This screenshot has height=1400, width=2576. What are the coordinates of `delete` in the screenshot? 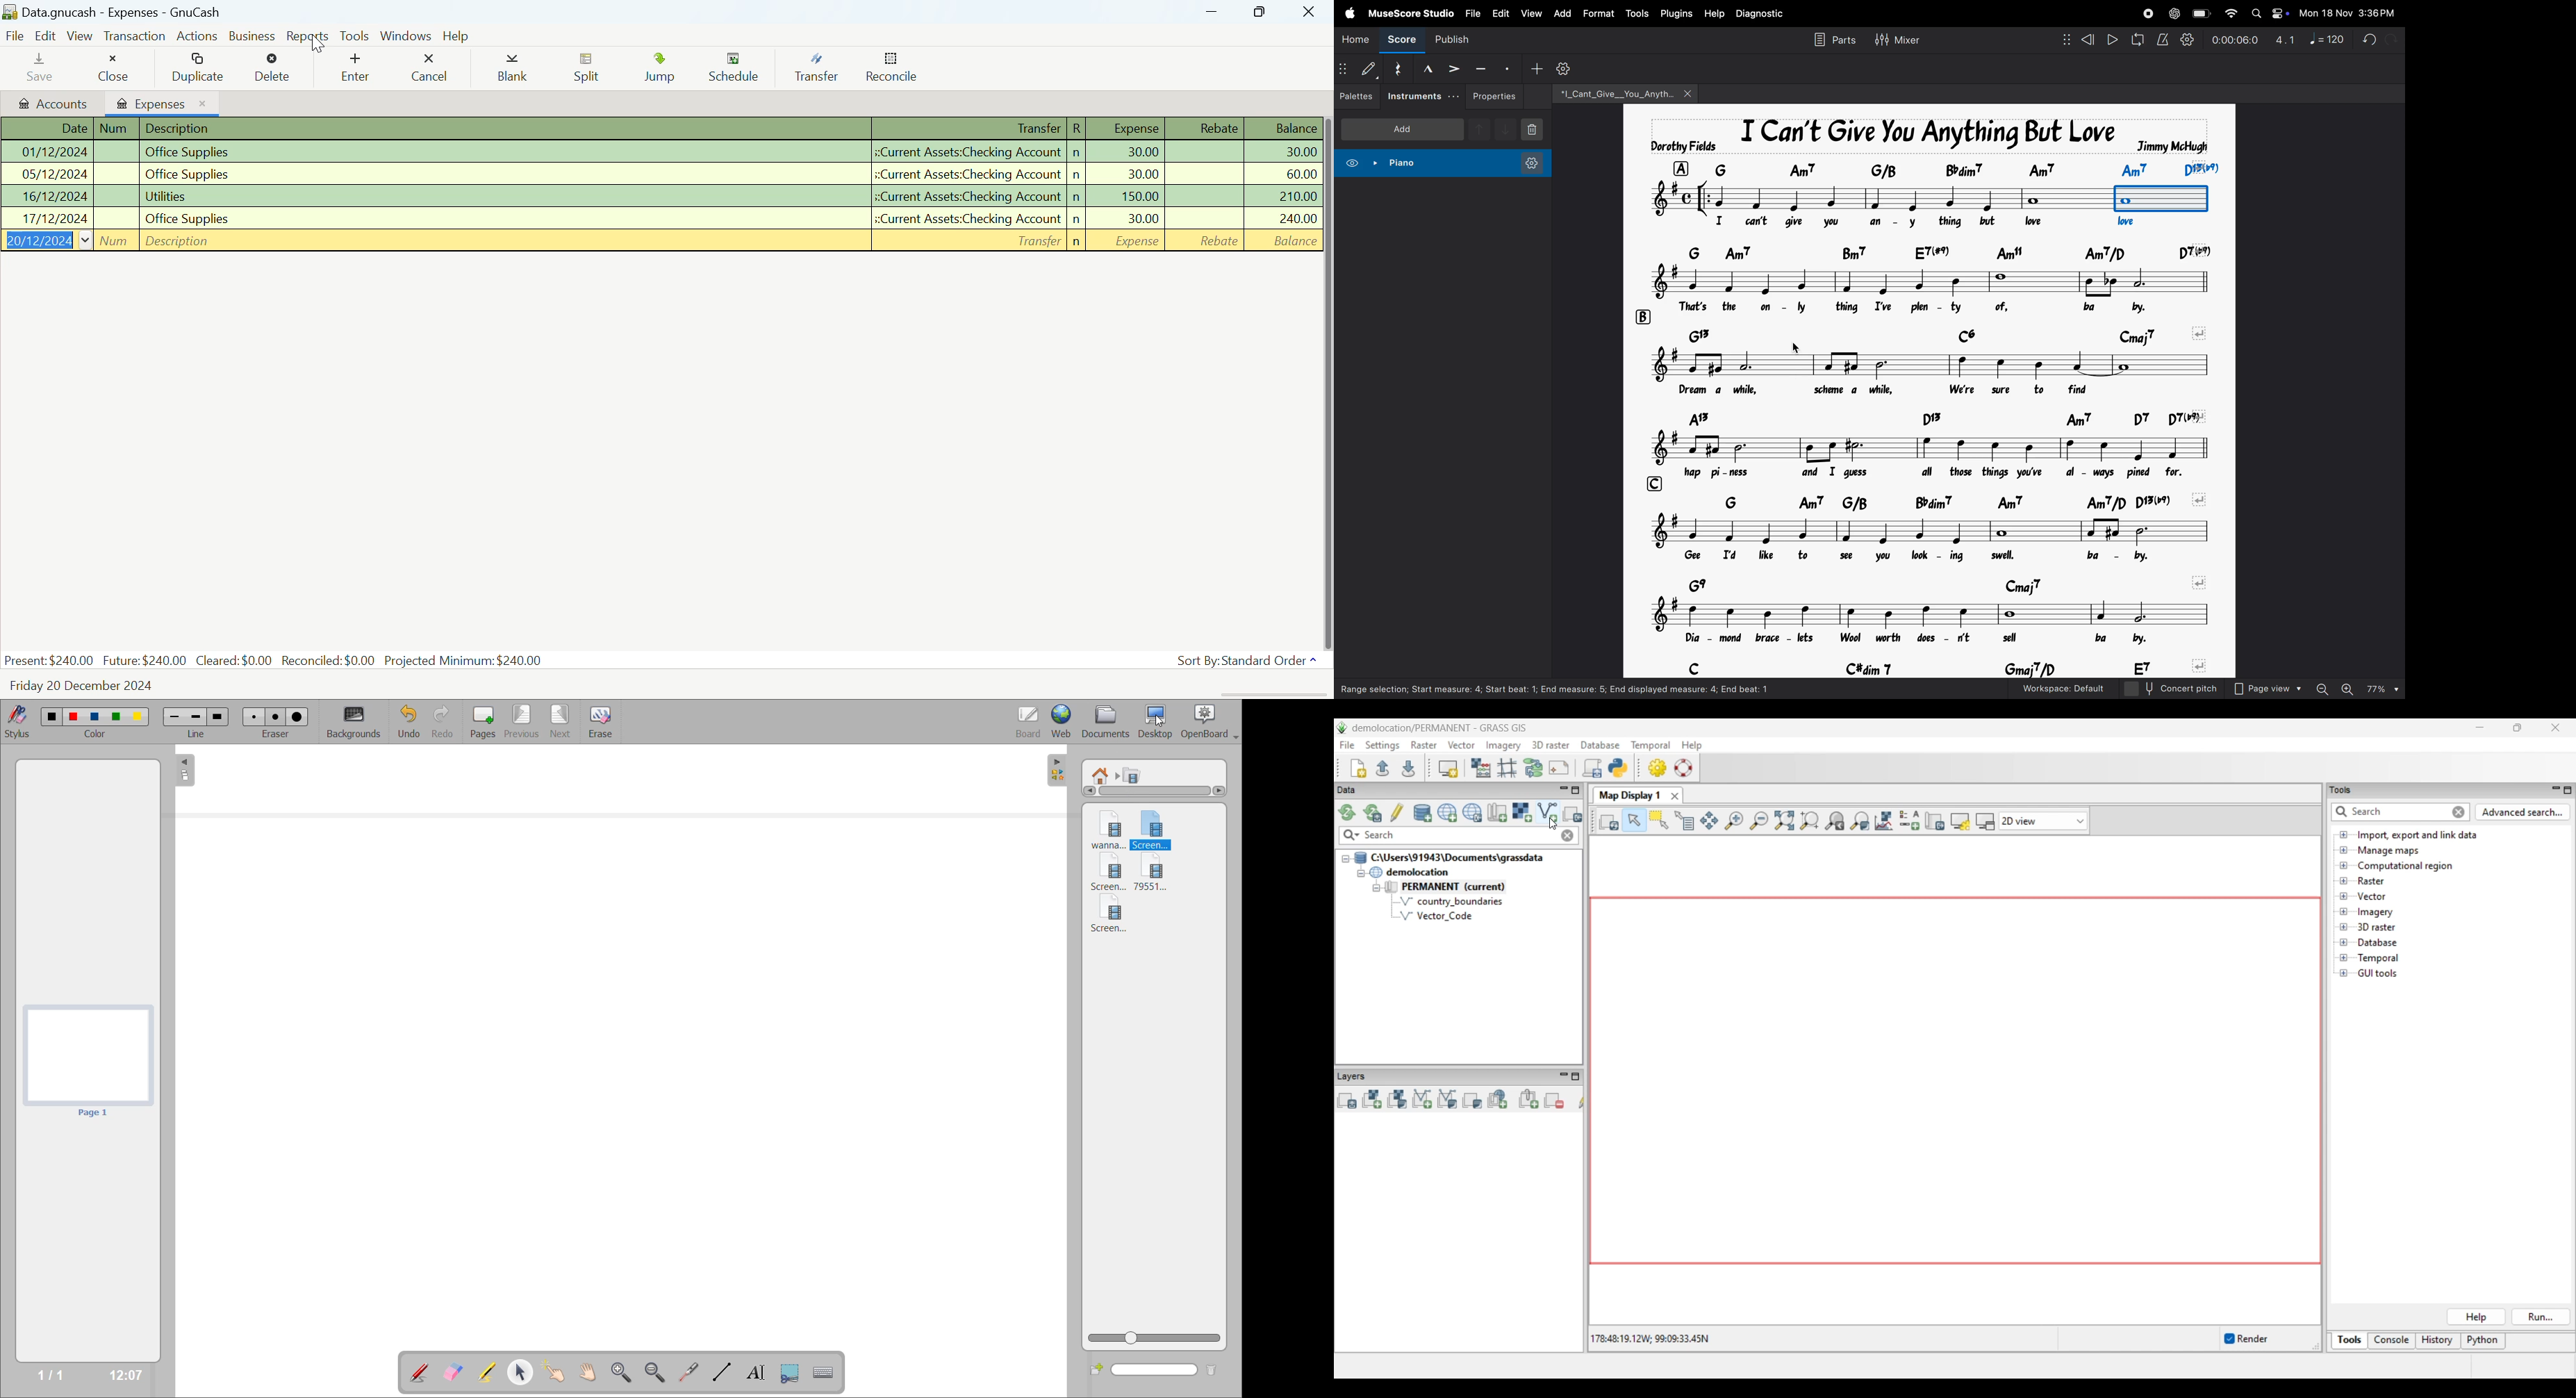 It's located at (1535, 131).